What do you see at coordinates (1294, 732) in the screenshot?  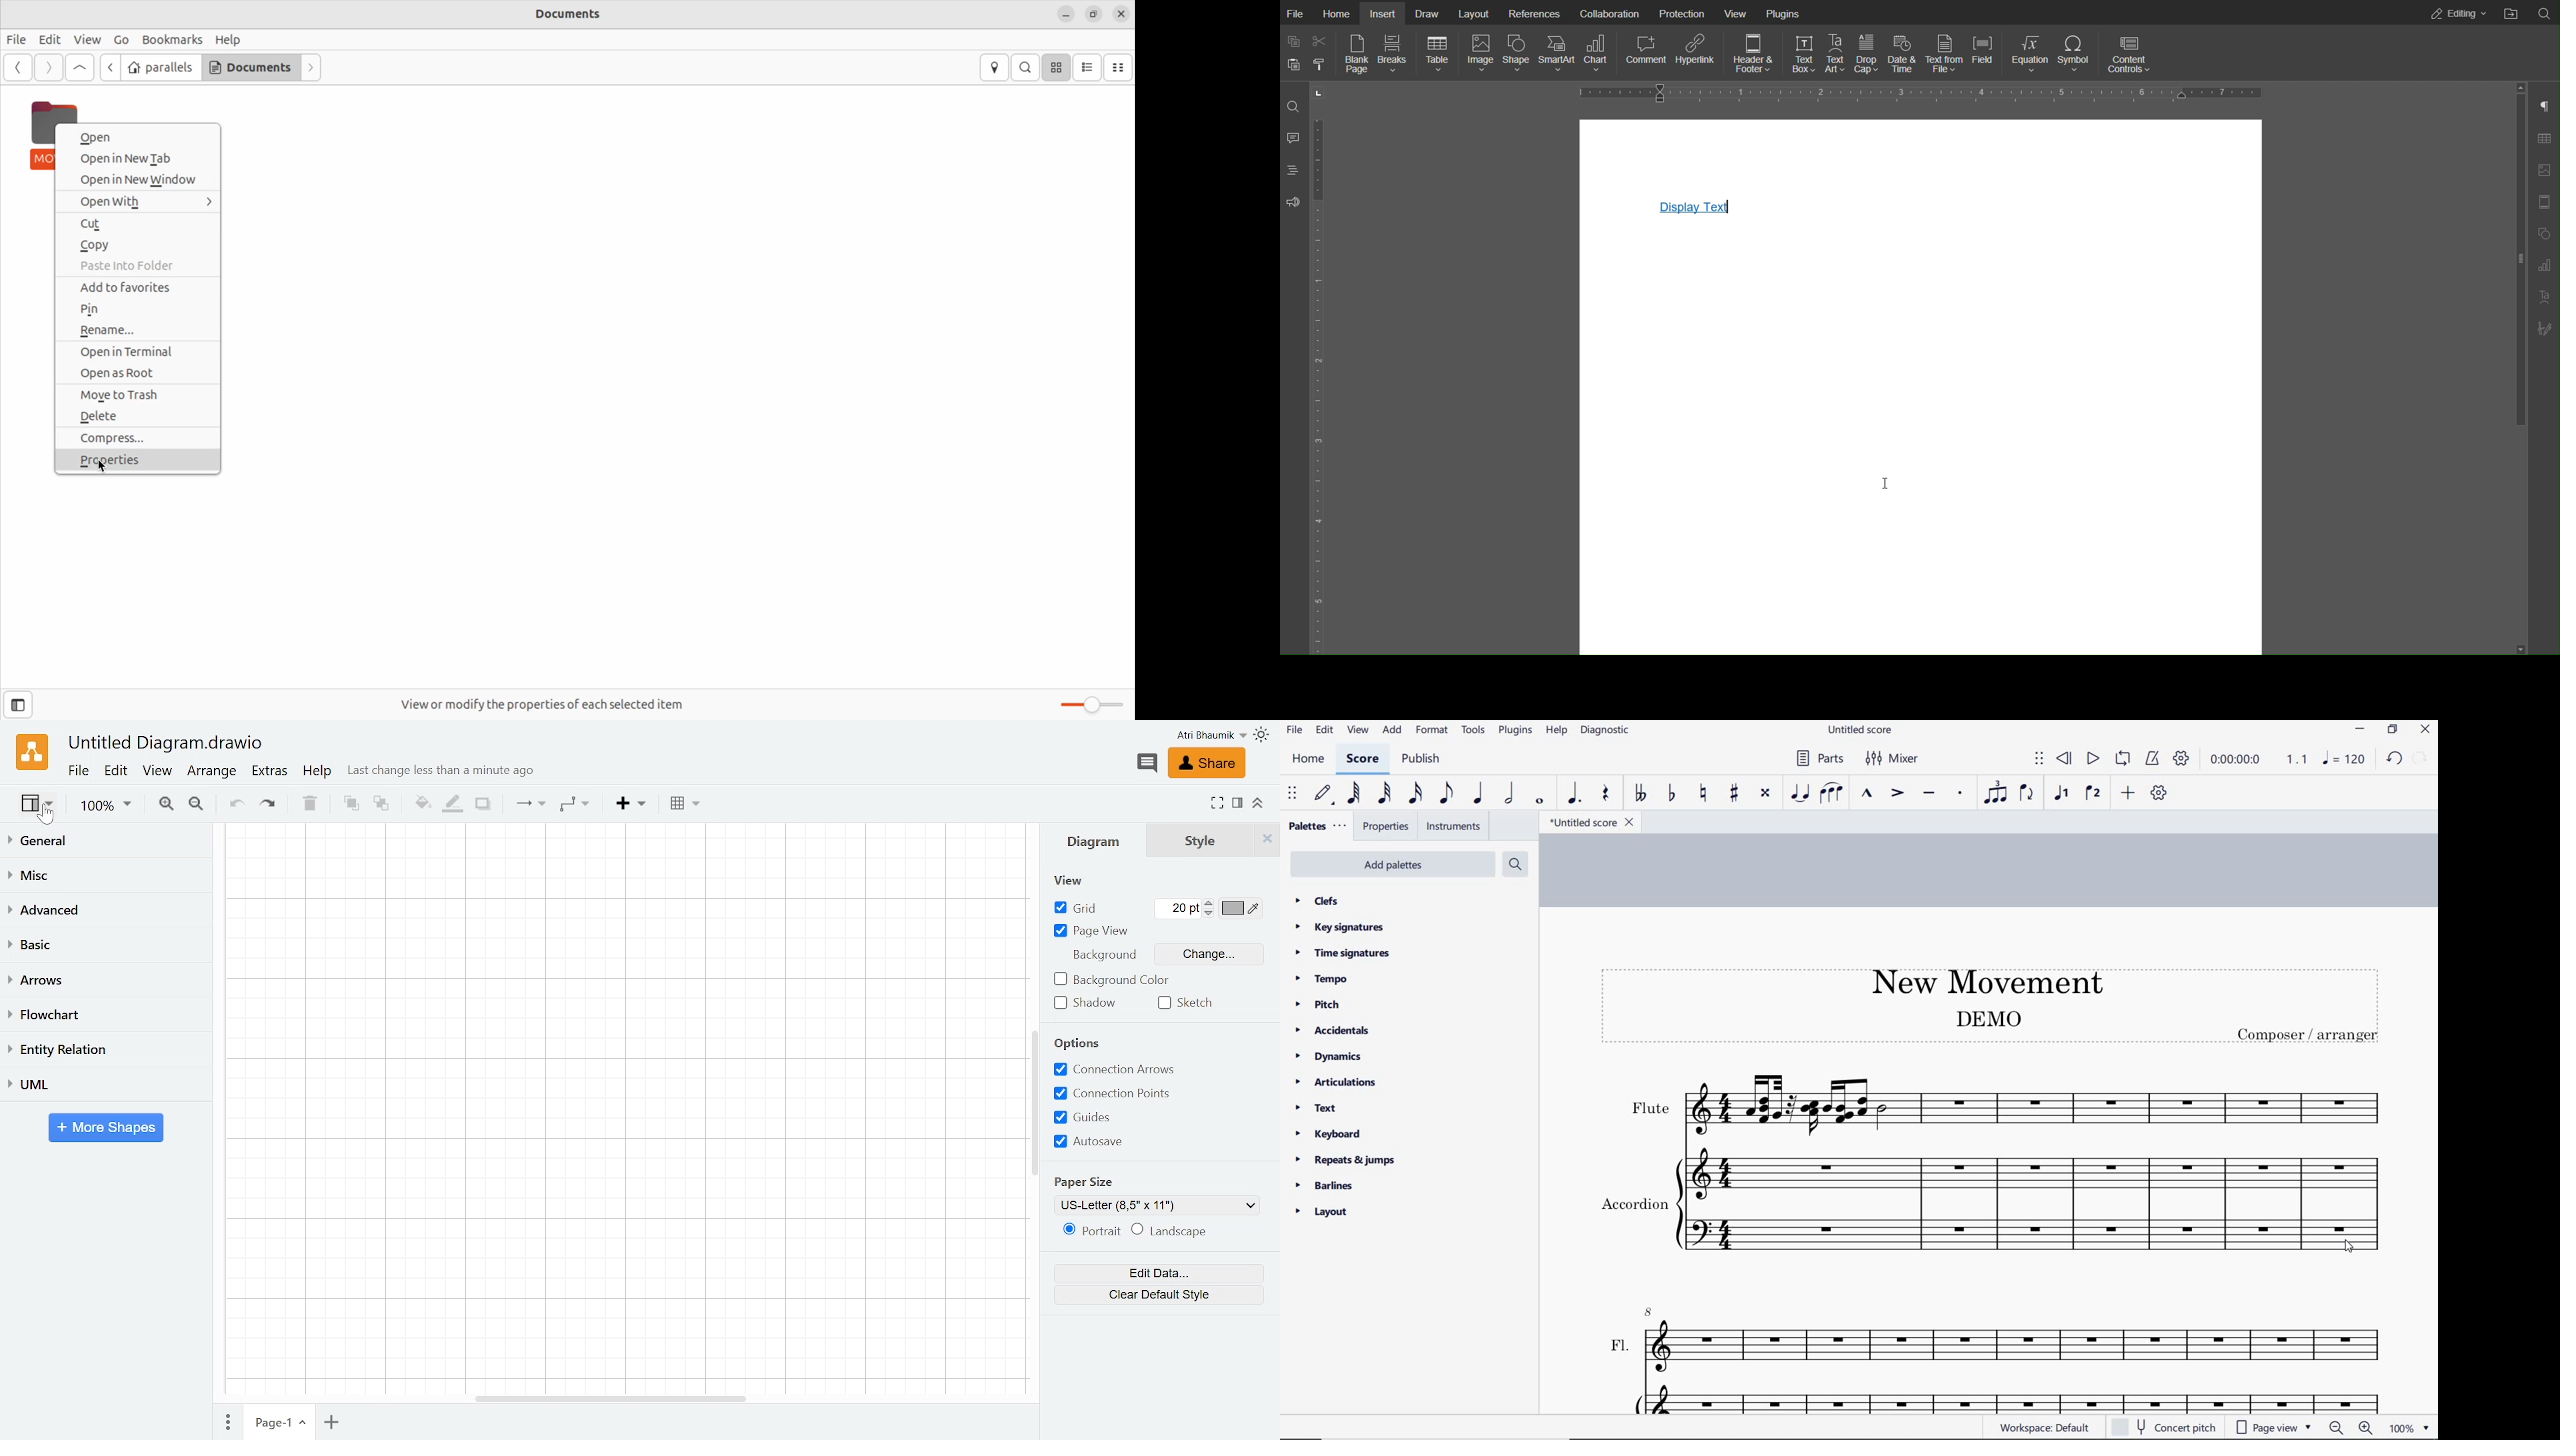 I see `file` at bounding box center [1294, 732].